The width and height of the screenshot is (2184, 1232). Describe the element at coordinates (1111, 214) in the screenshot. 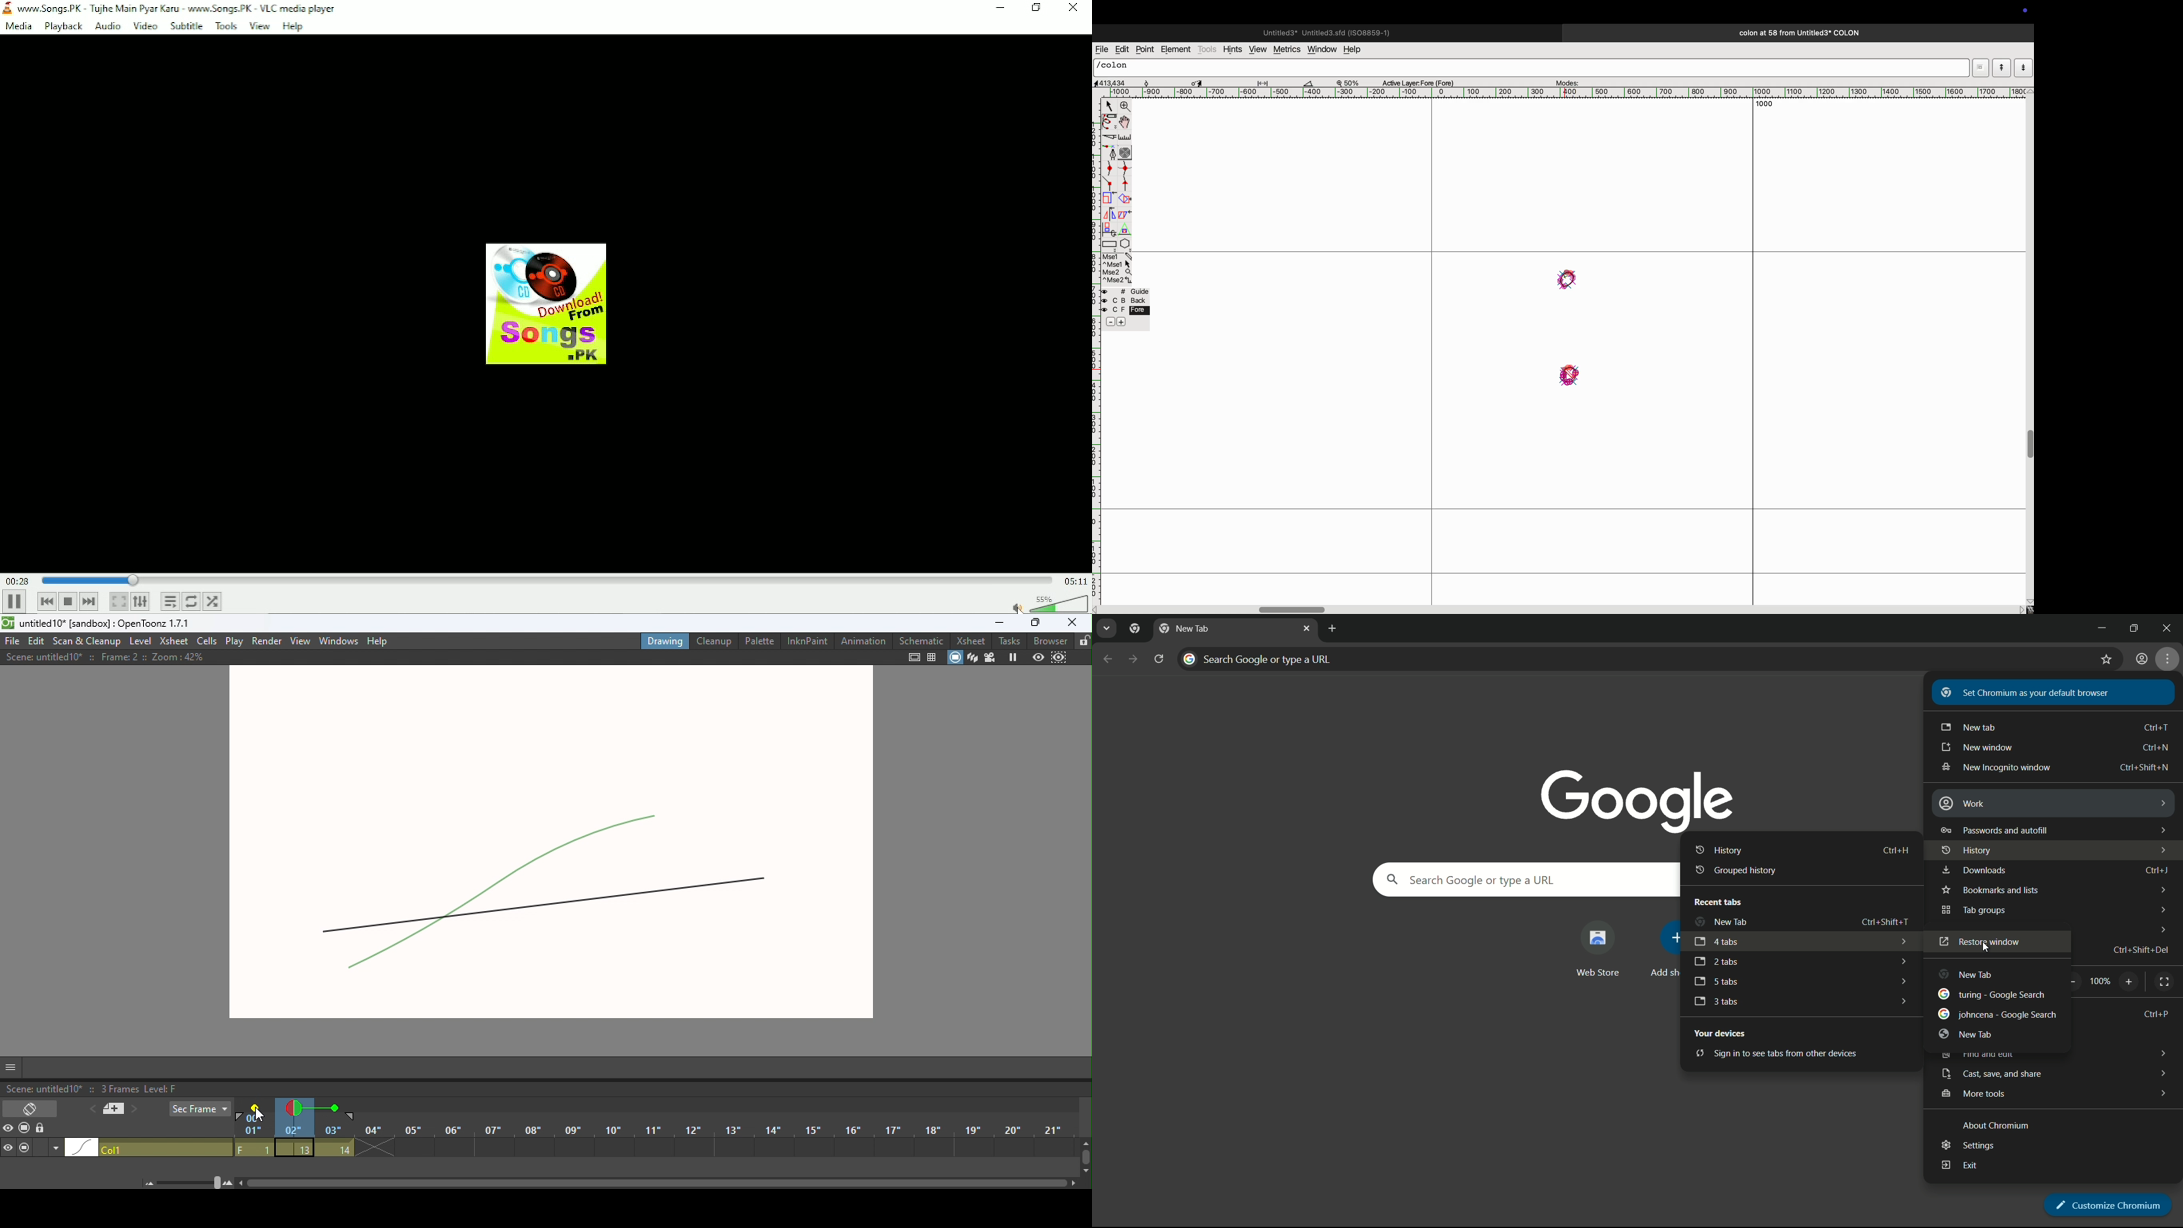

I see `mirror` at that location.